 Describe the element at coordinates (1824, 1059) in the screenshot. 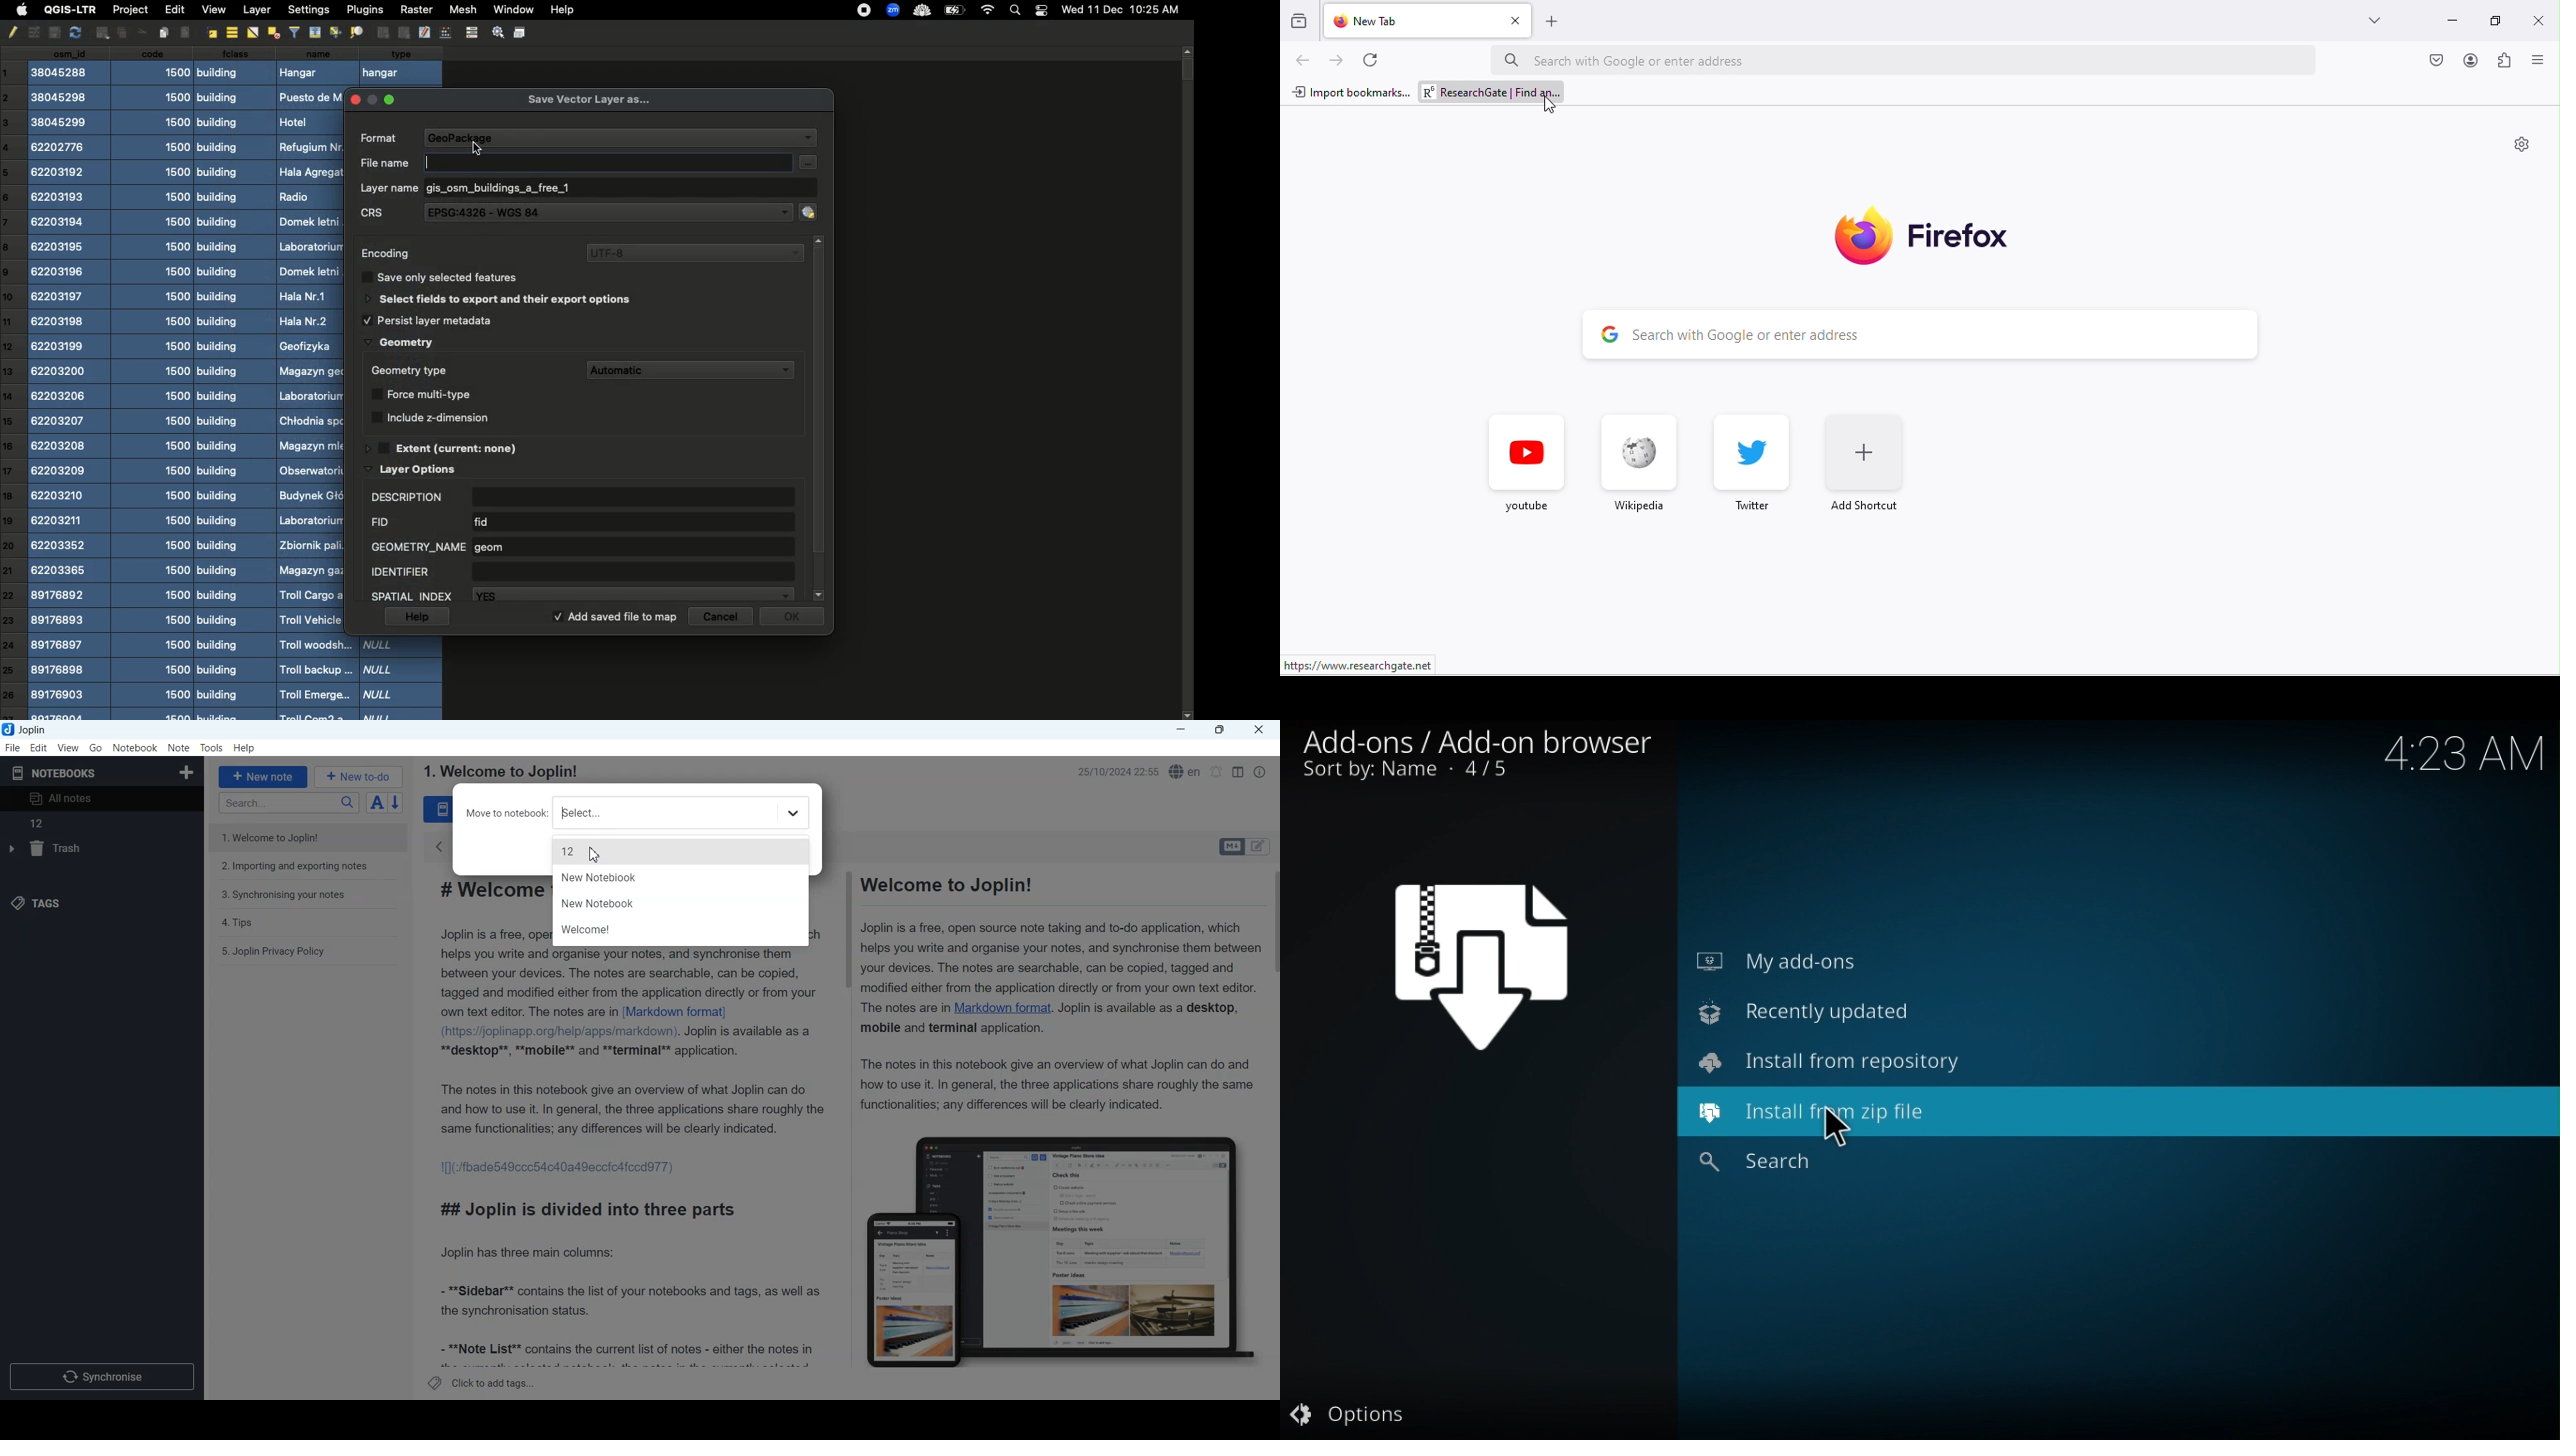

I see `Install from repository` at that location.